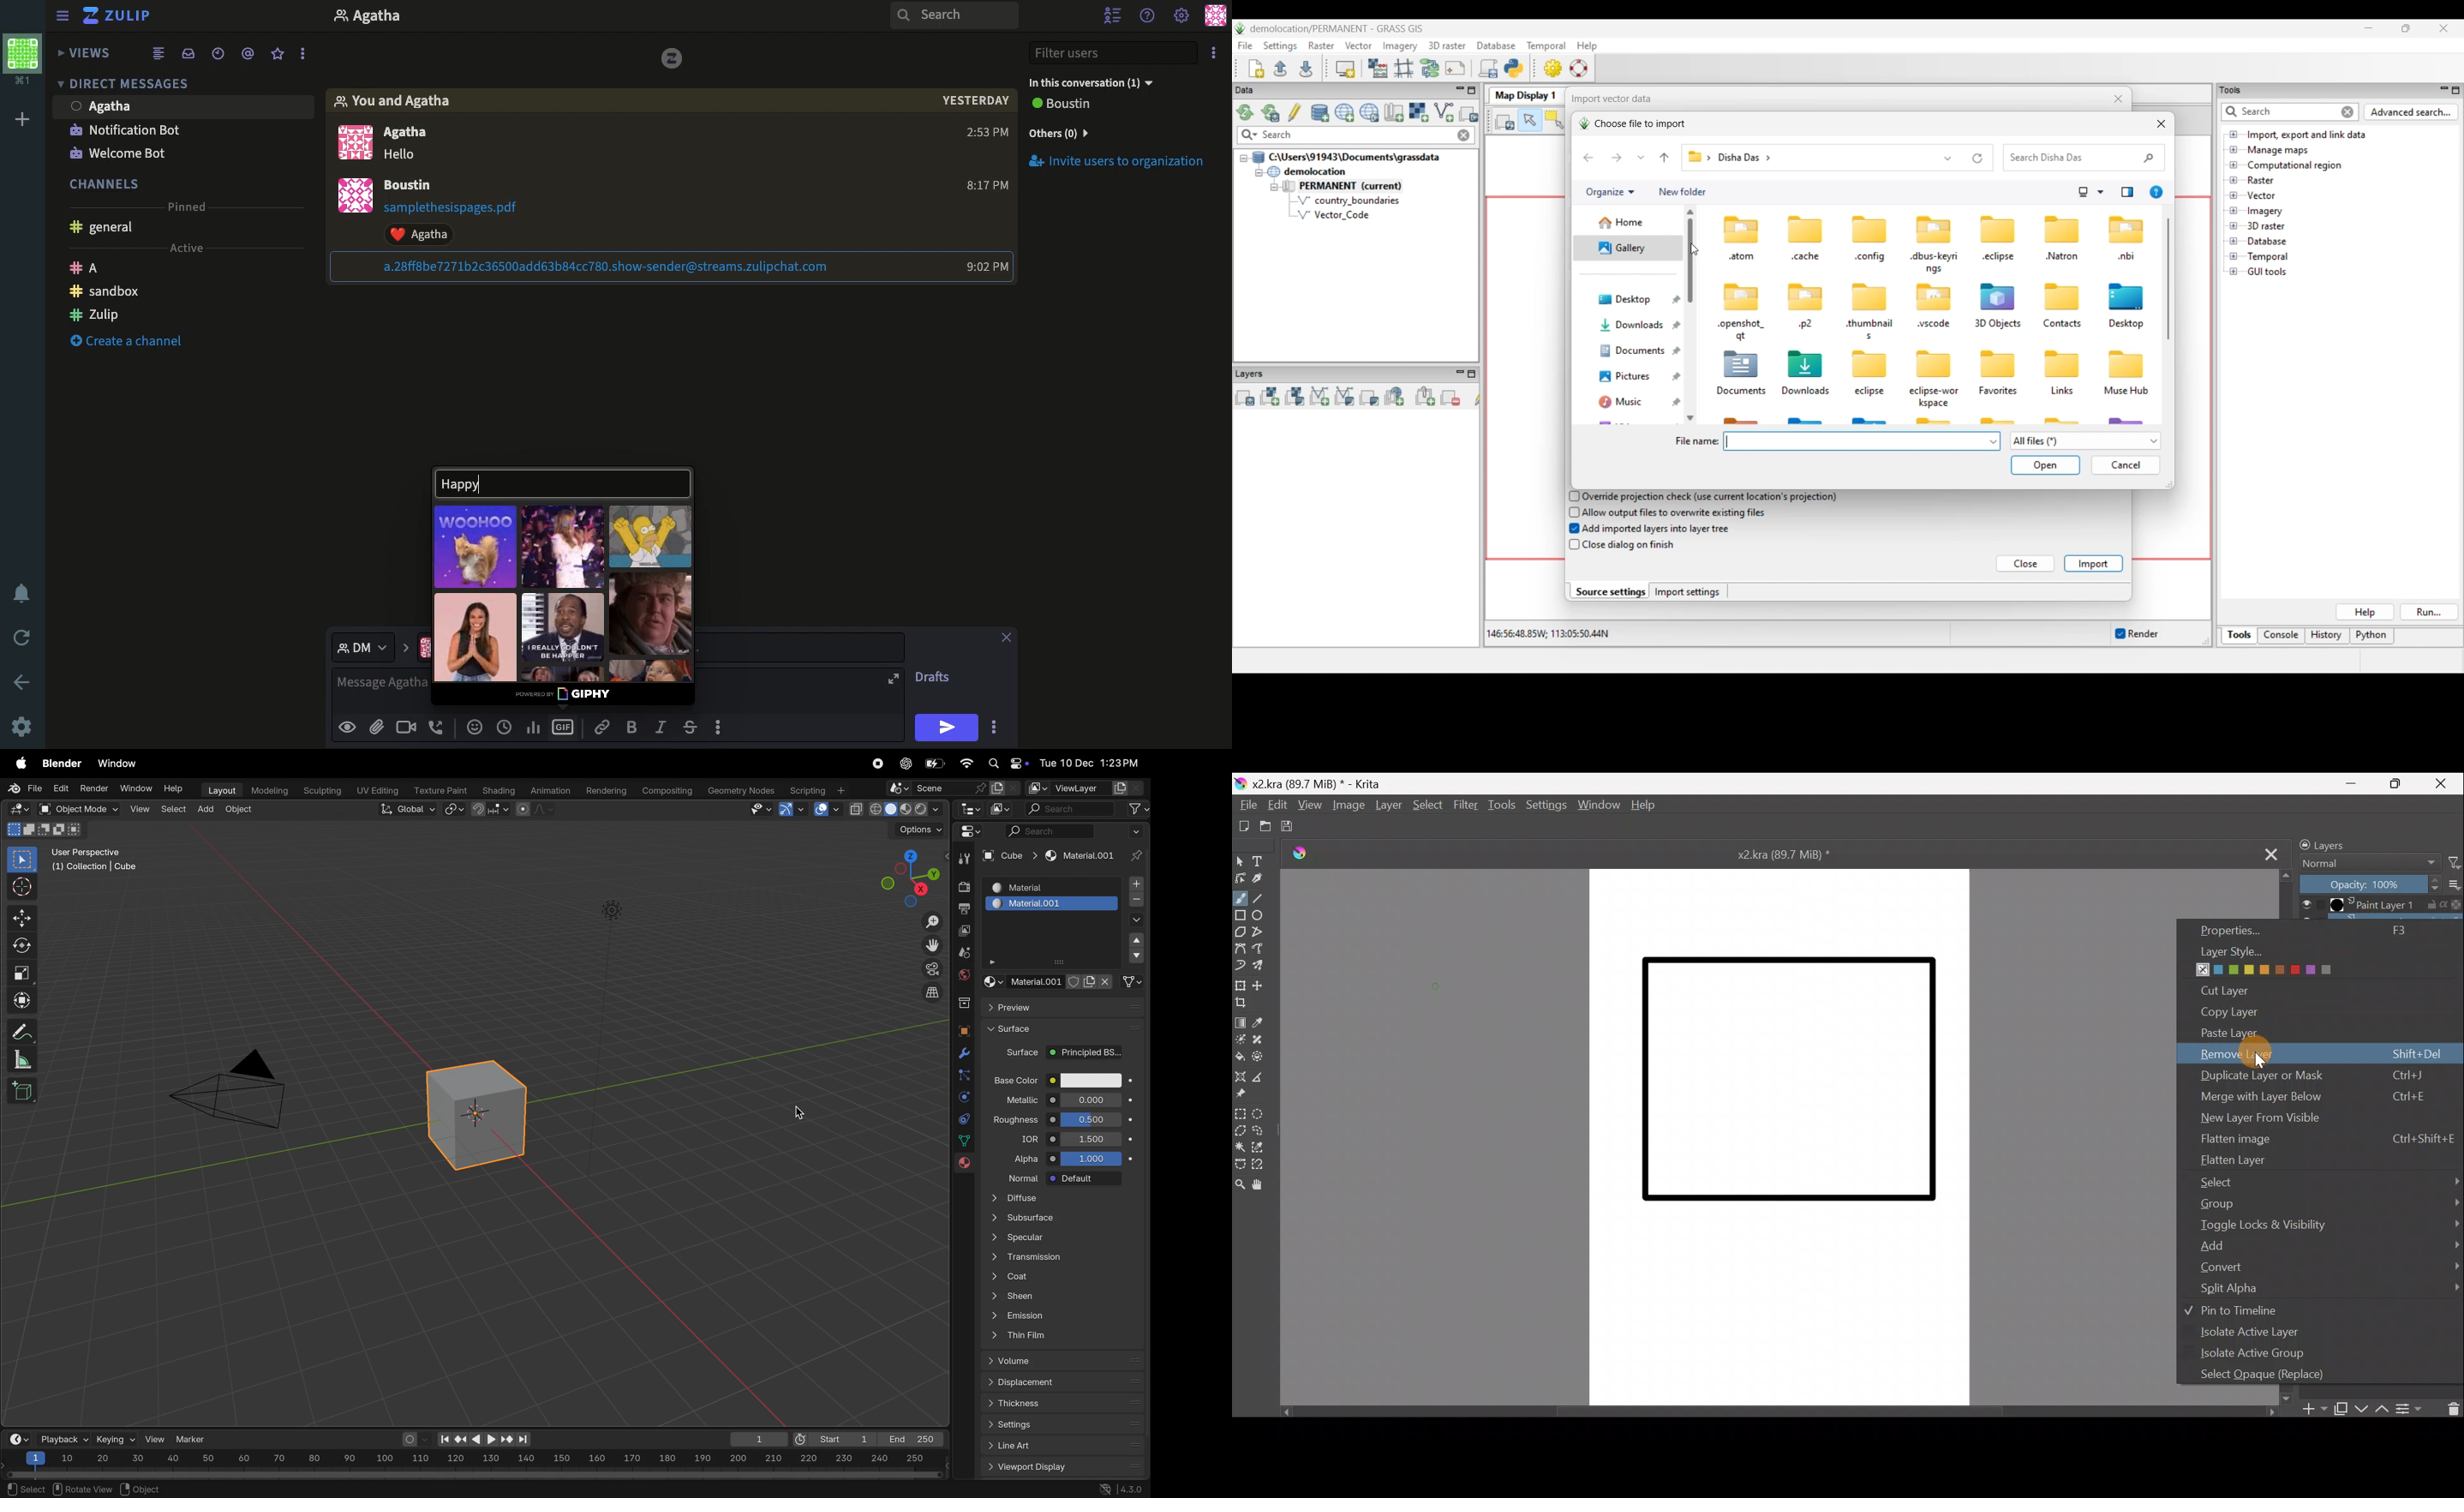 The width and height of the screenshot is (2464, 1512). Describe the element at coordinates (1018, 1055) in the screenshot. I see `surface` at that location.